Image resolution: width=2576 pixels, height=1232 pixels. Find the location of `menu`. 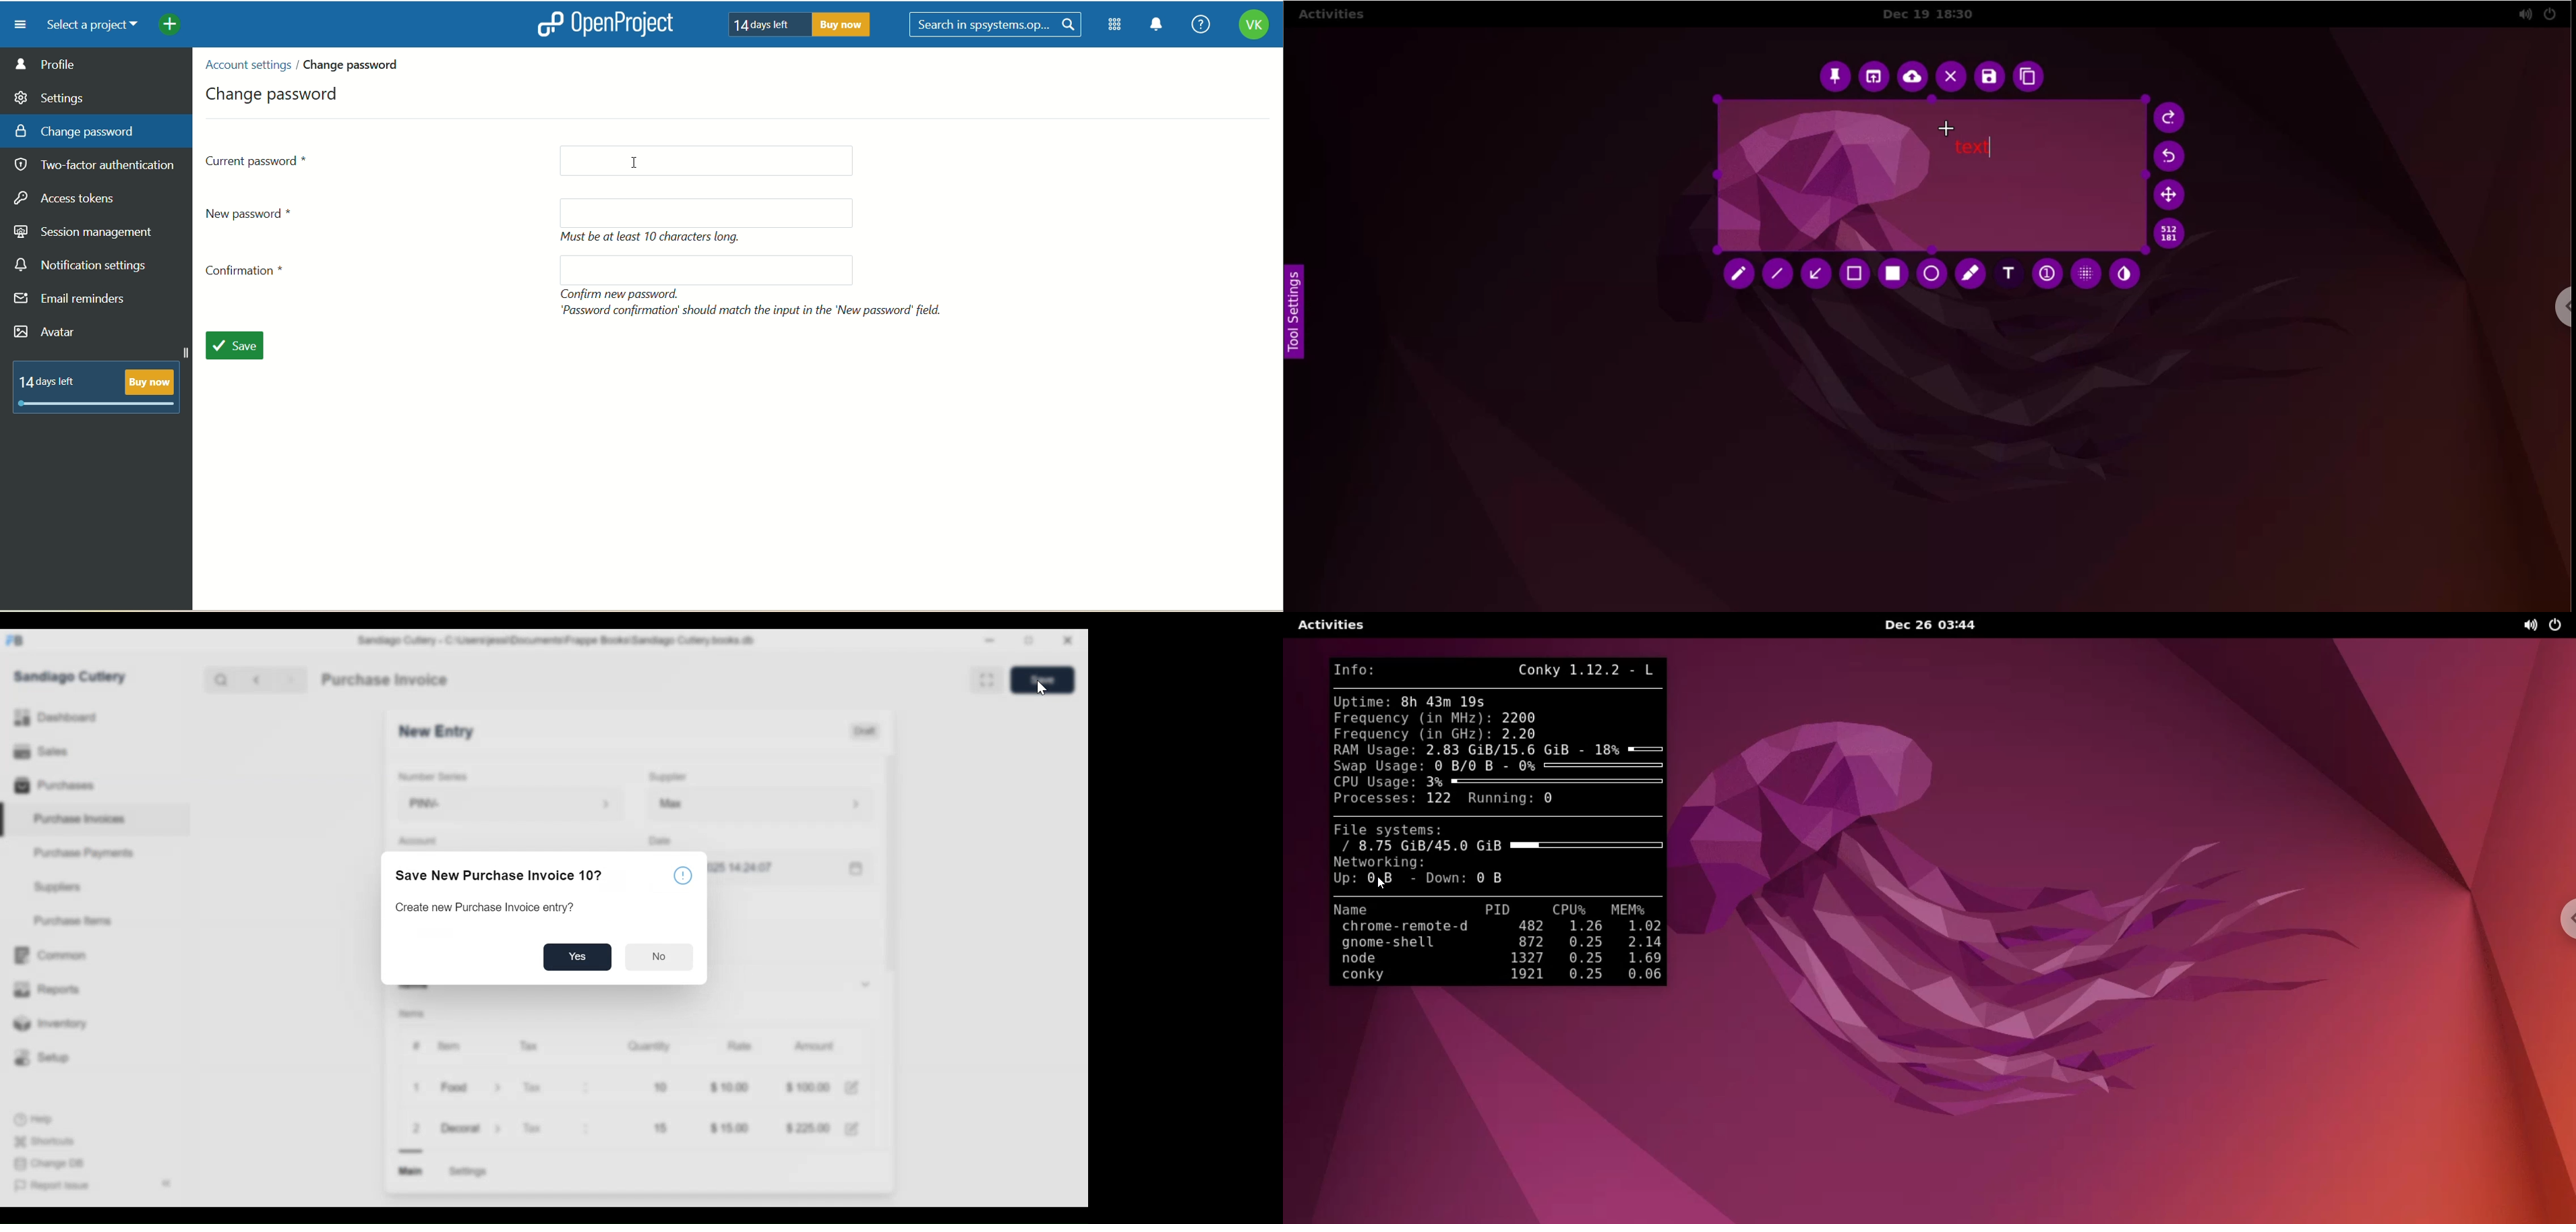

menu is located at coordinates (15, 24).